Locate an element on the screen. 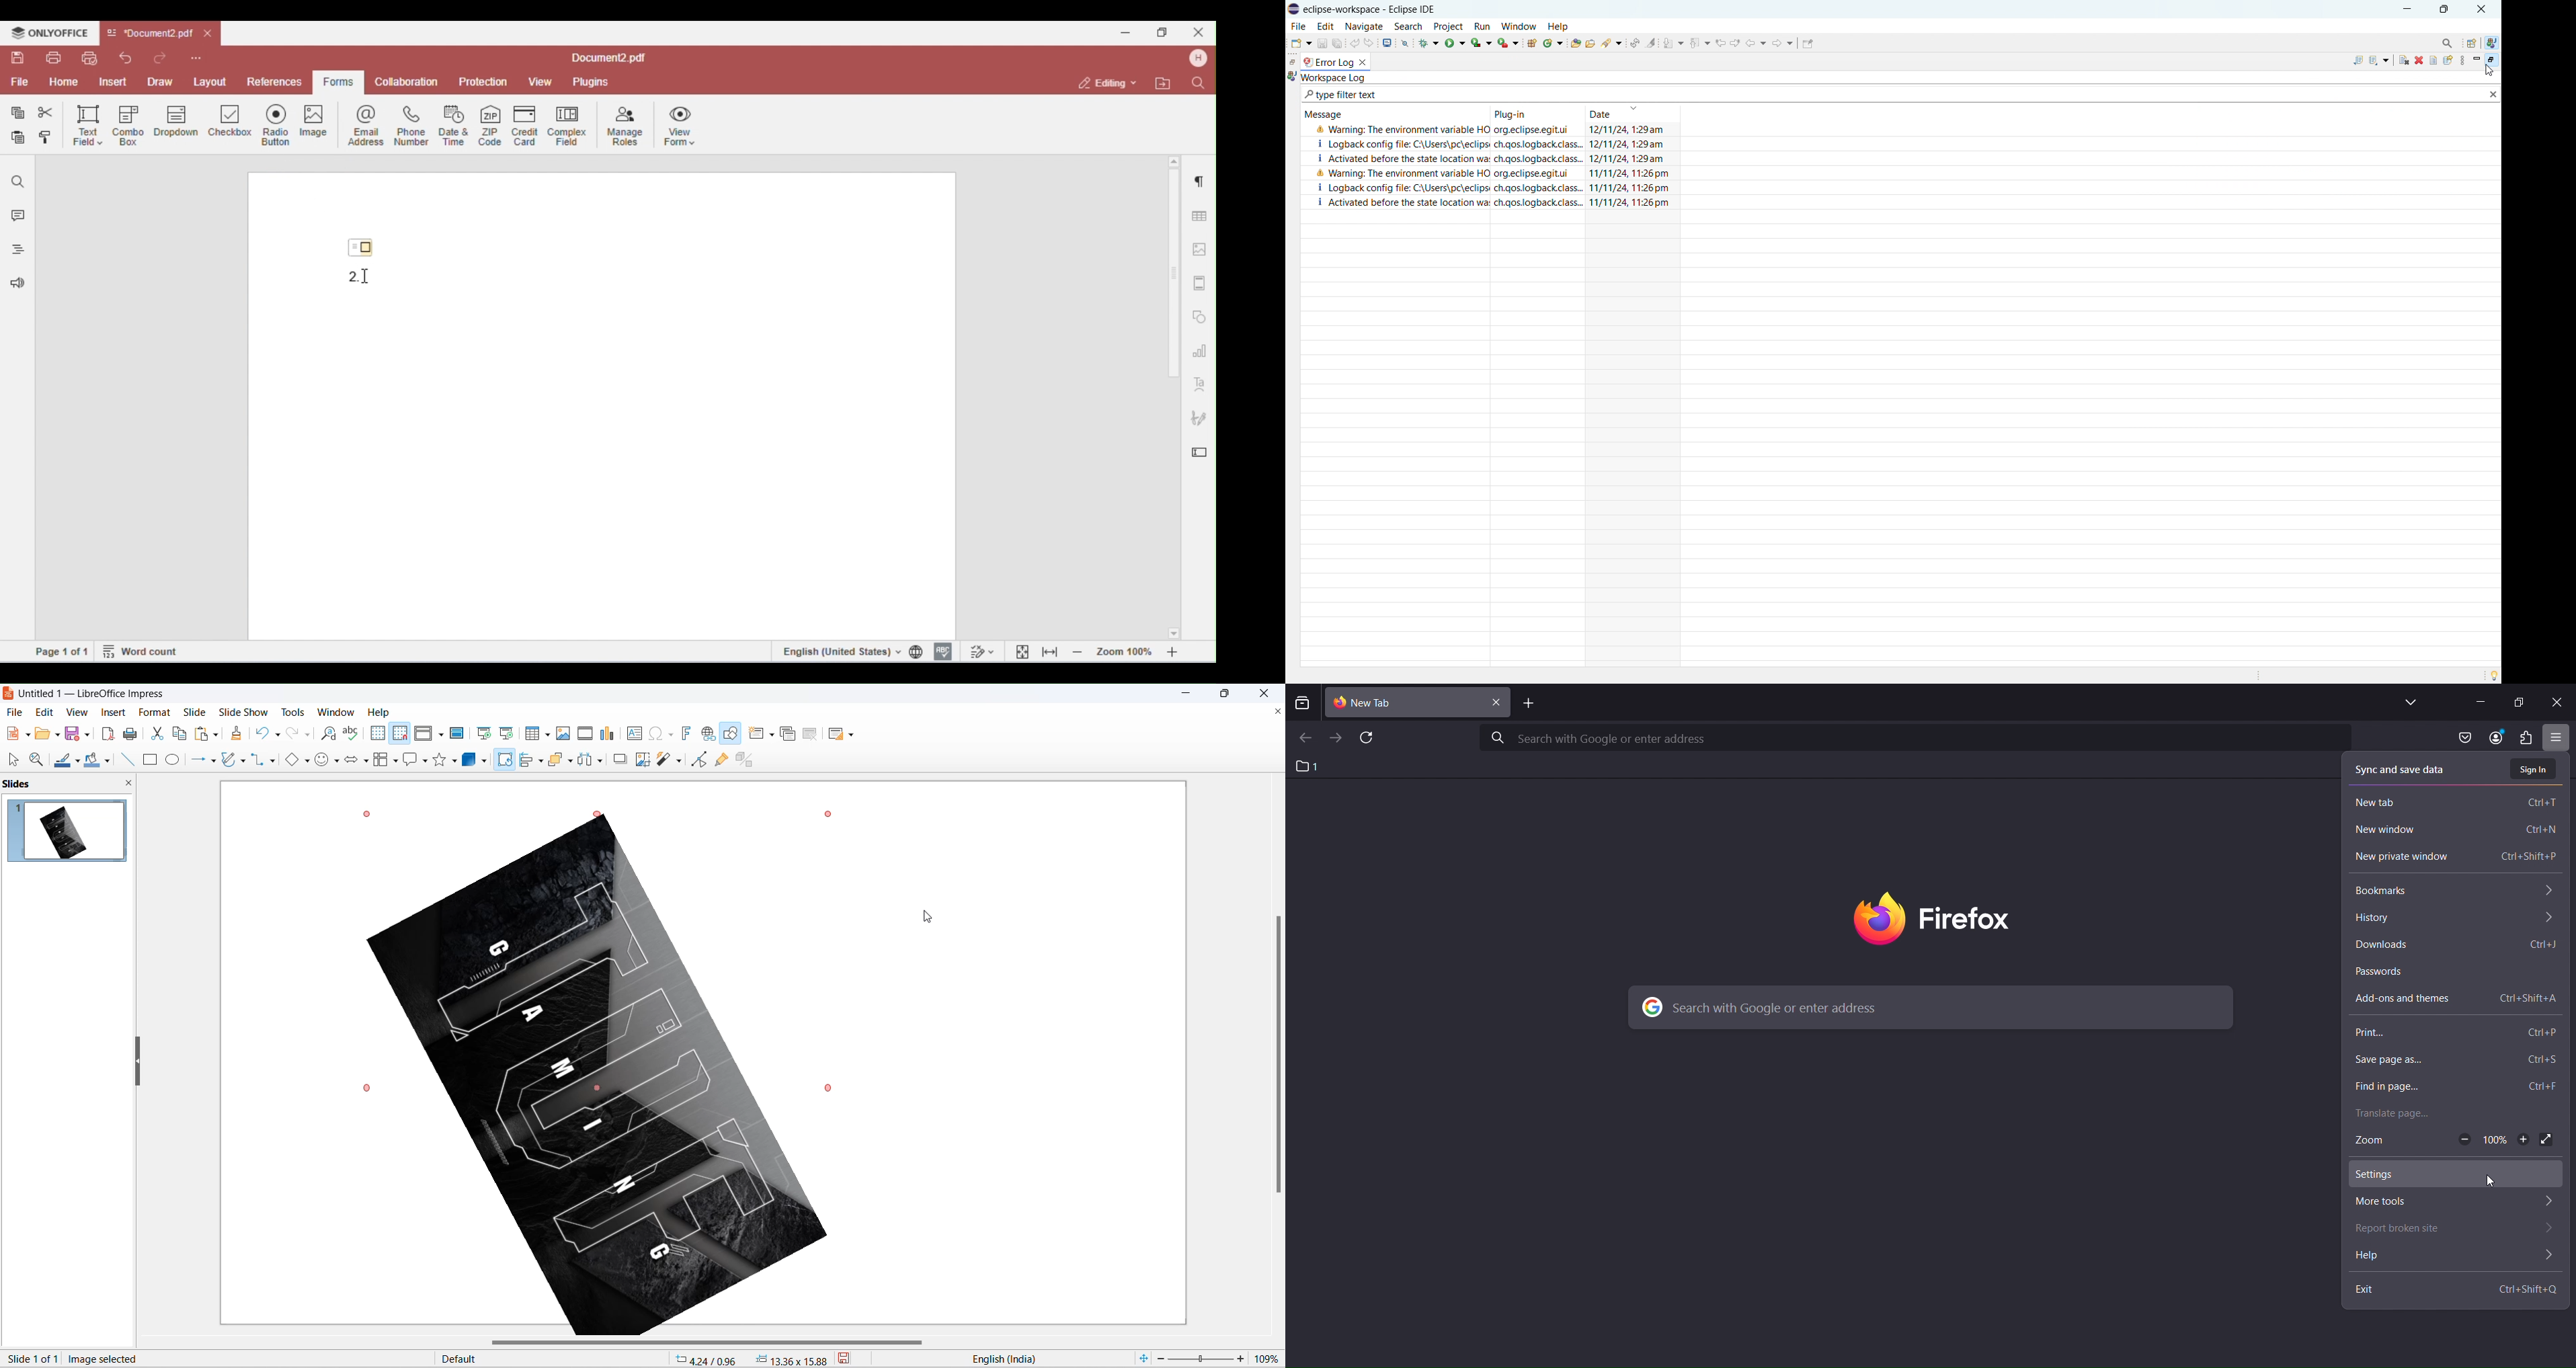   is located at coordinates (17, 712).